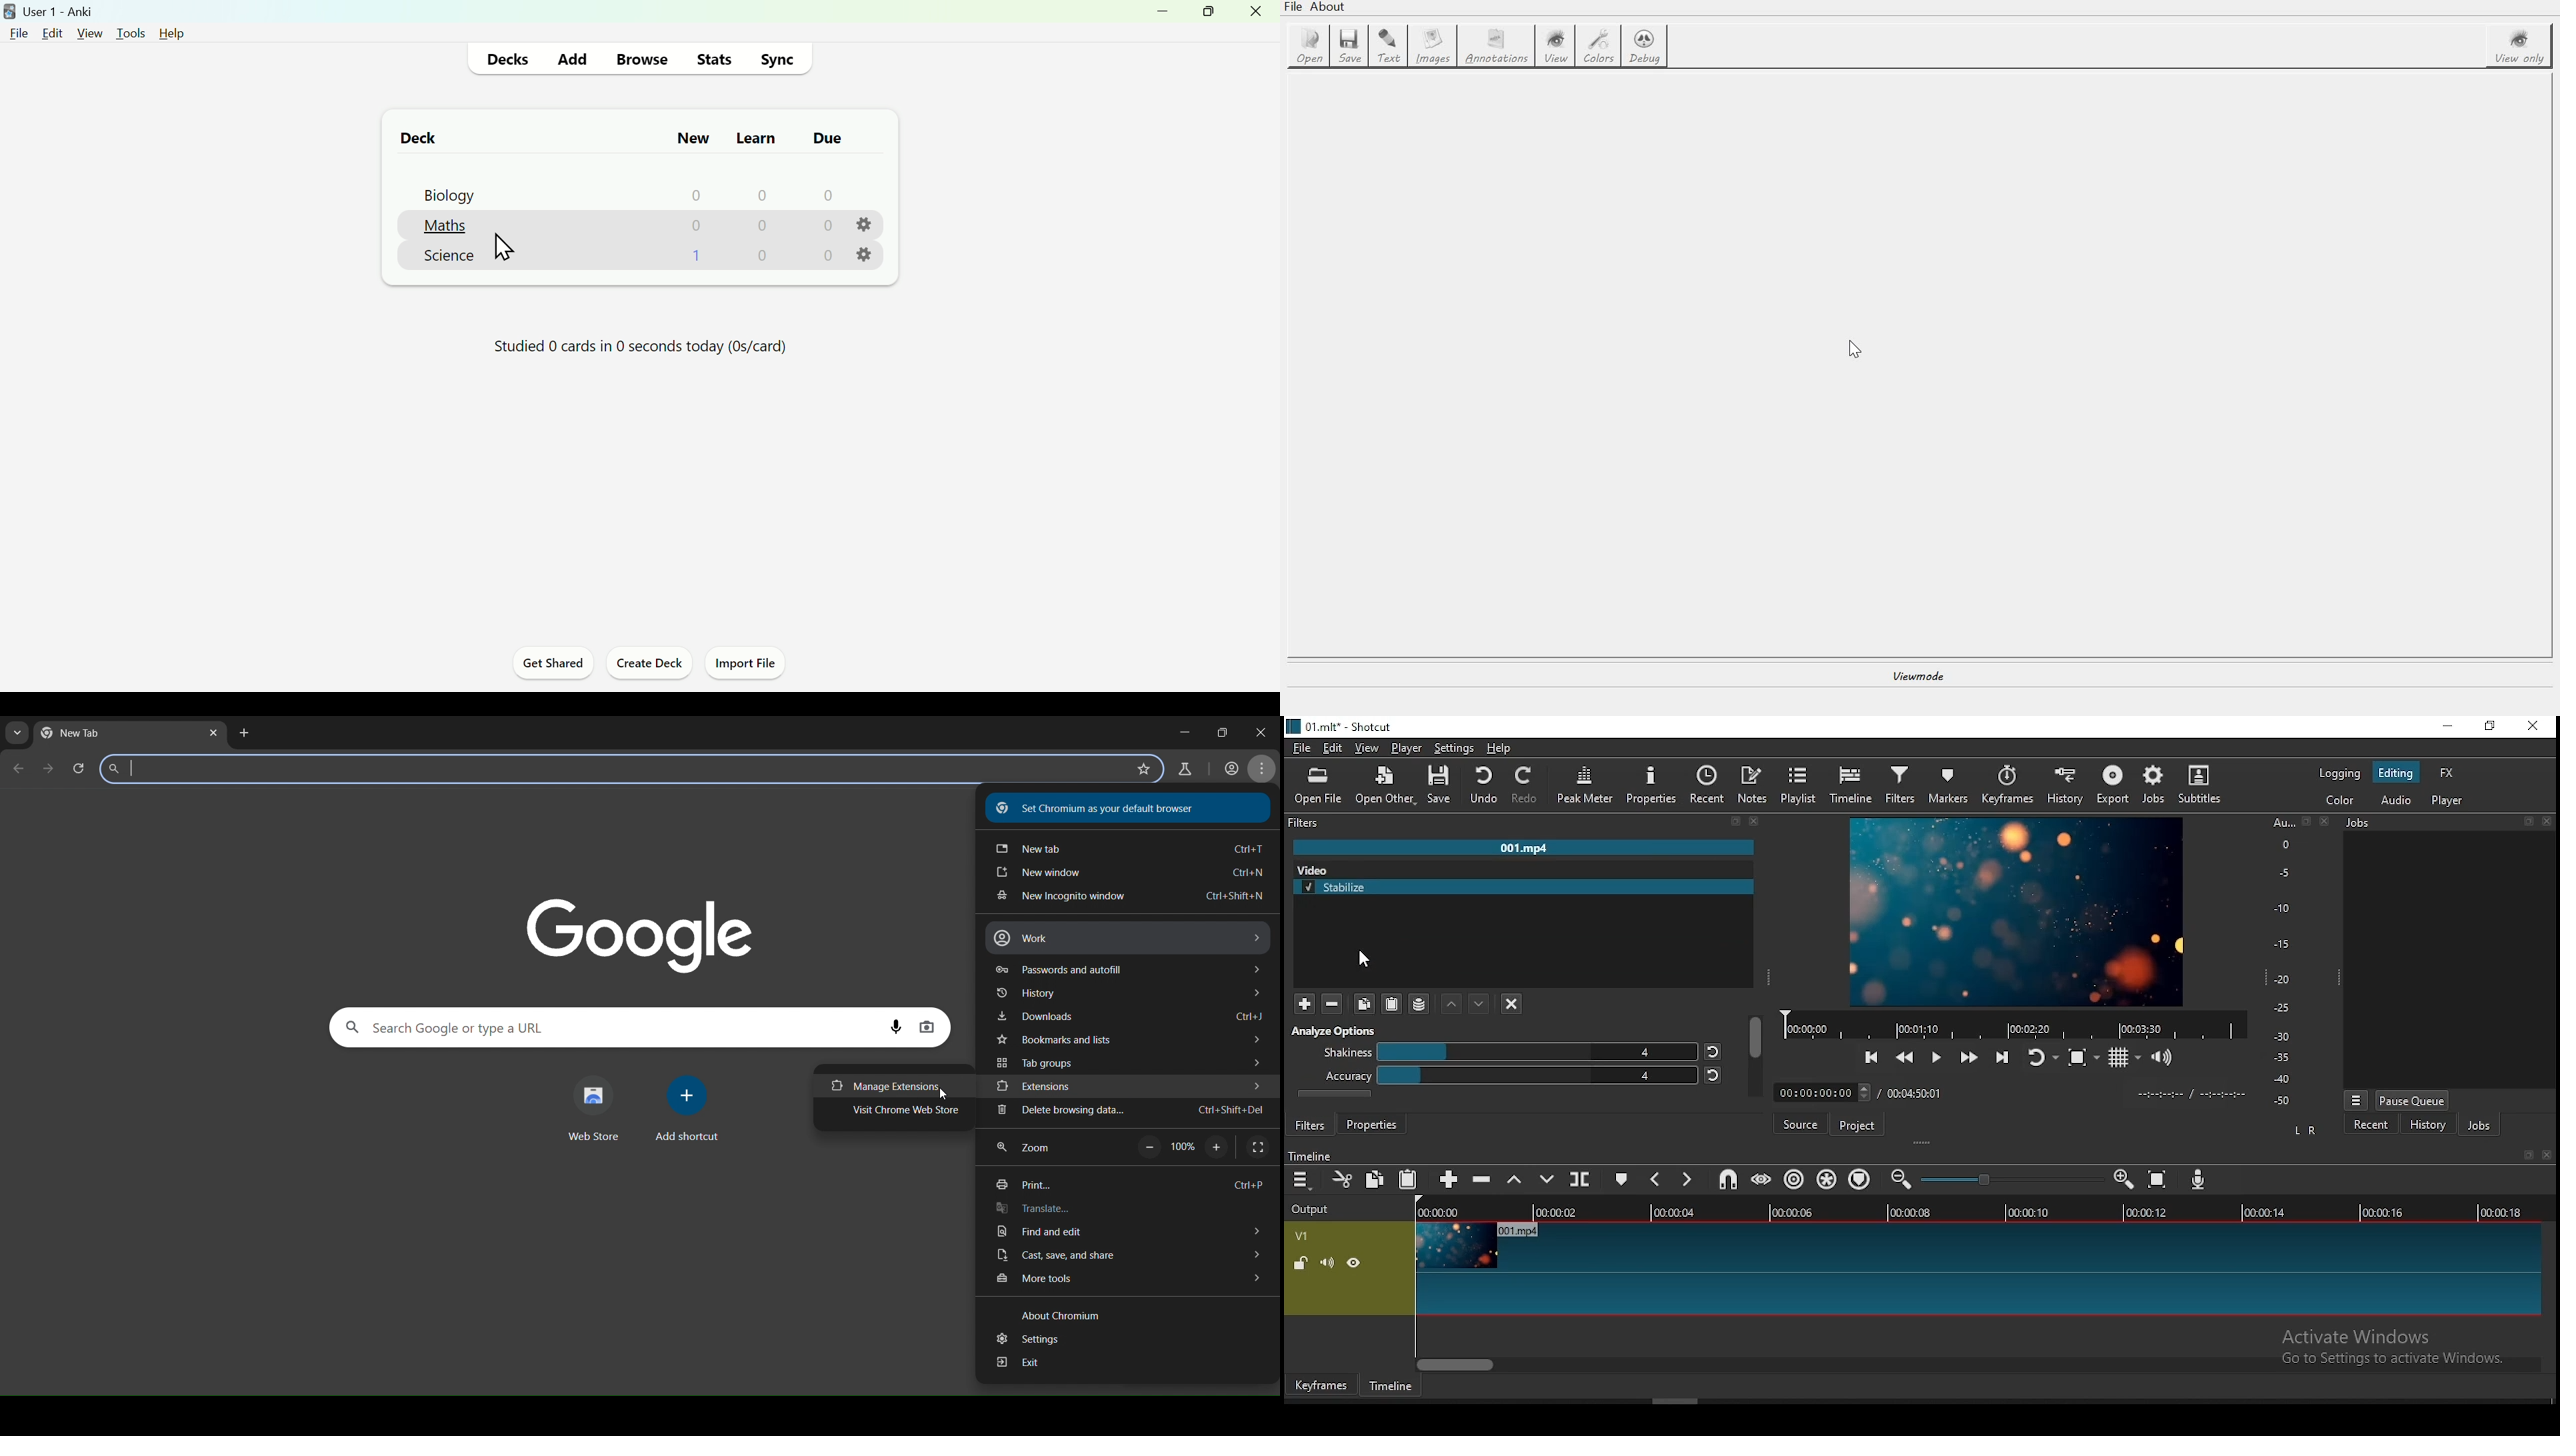 The height and width of the screenshot is (1456, 2576). Describe the element at coordinates (1158, 17) in the screenshot. I see `Minimize` at that location.